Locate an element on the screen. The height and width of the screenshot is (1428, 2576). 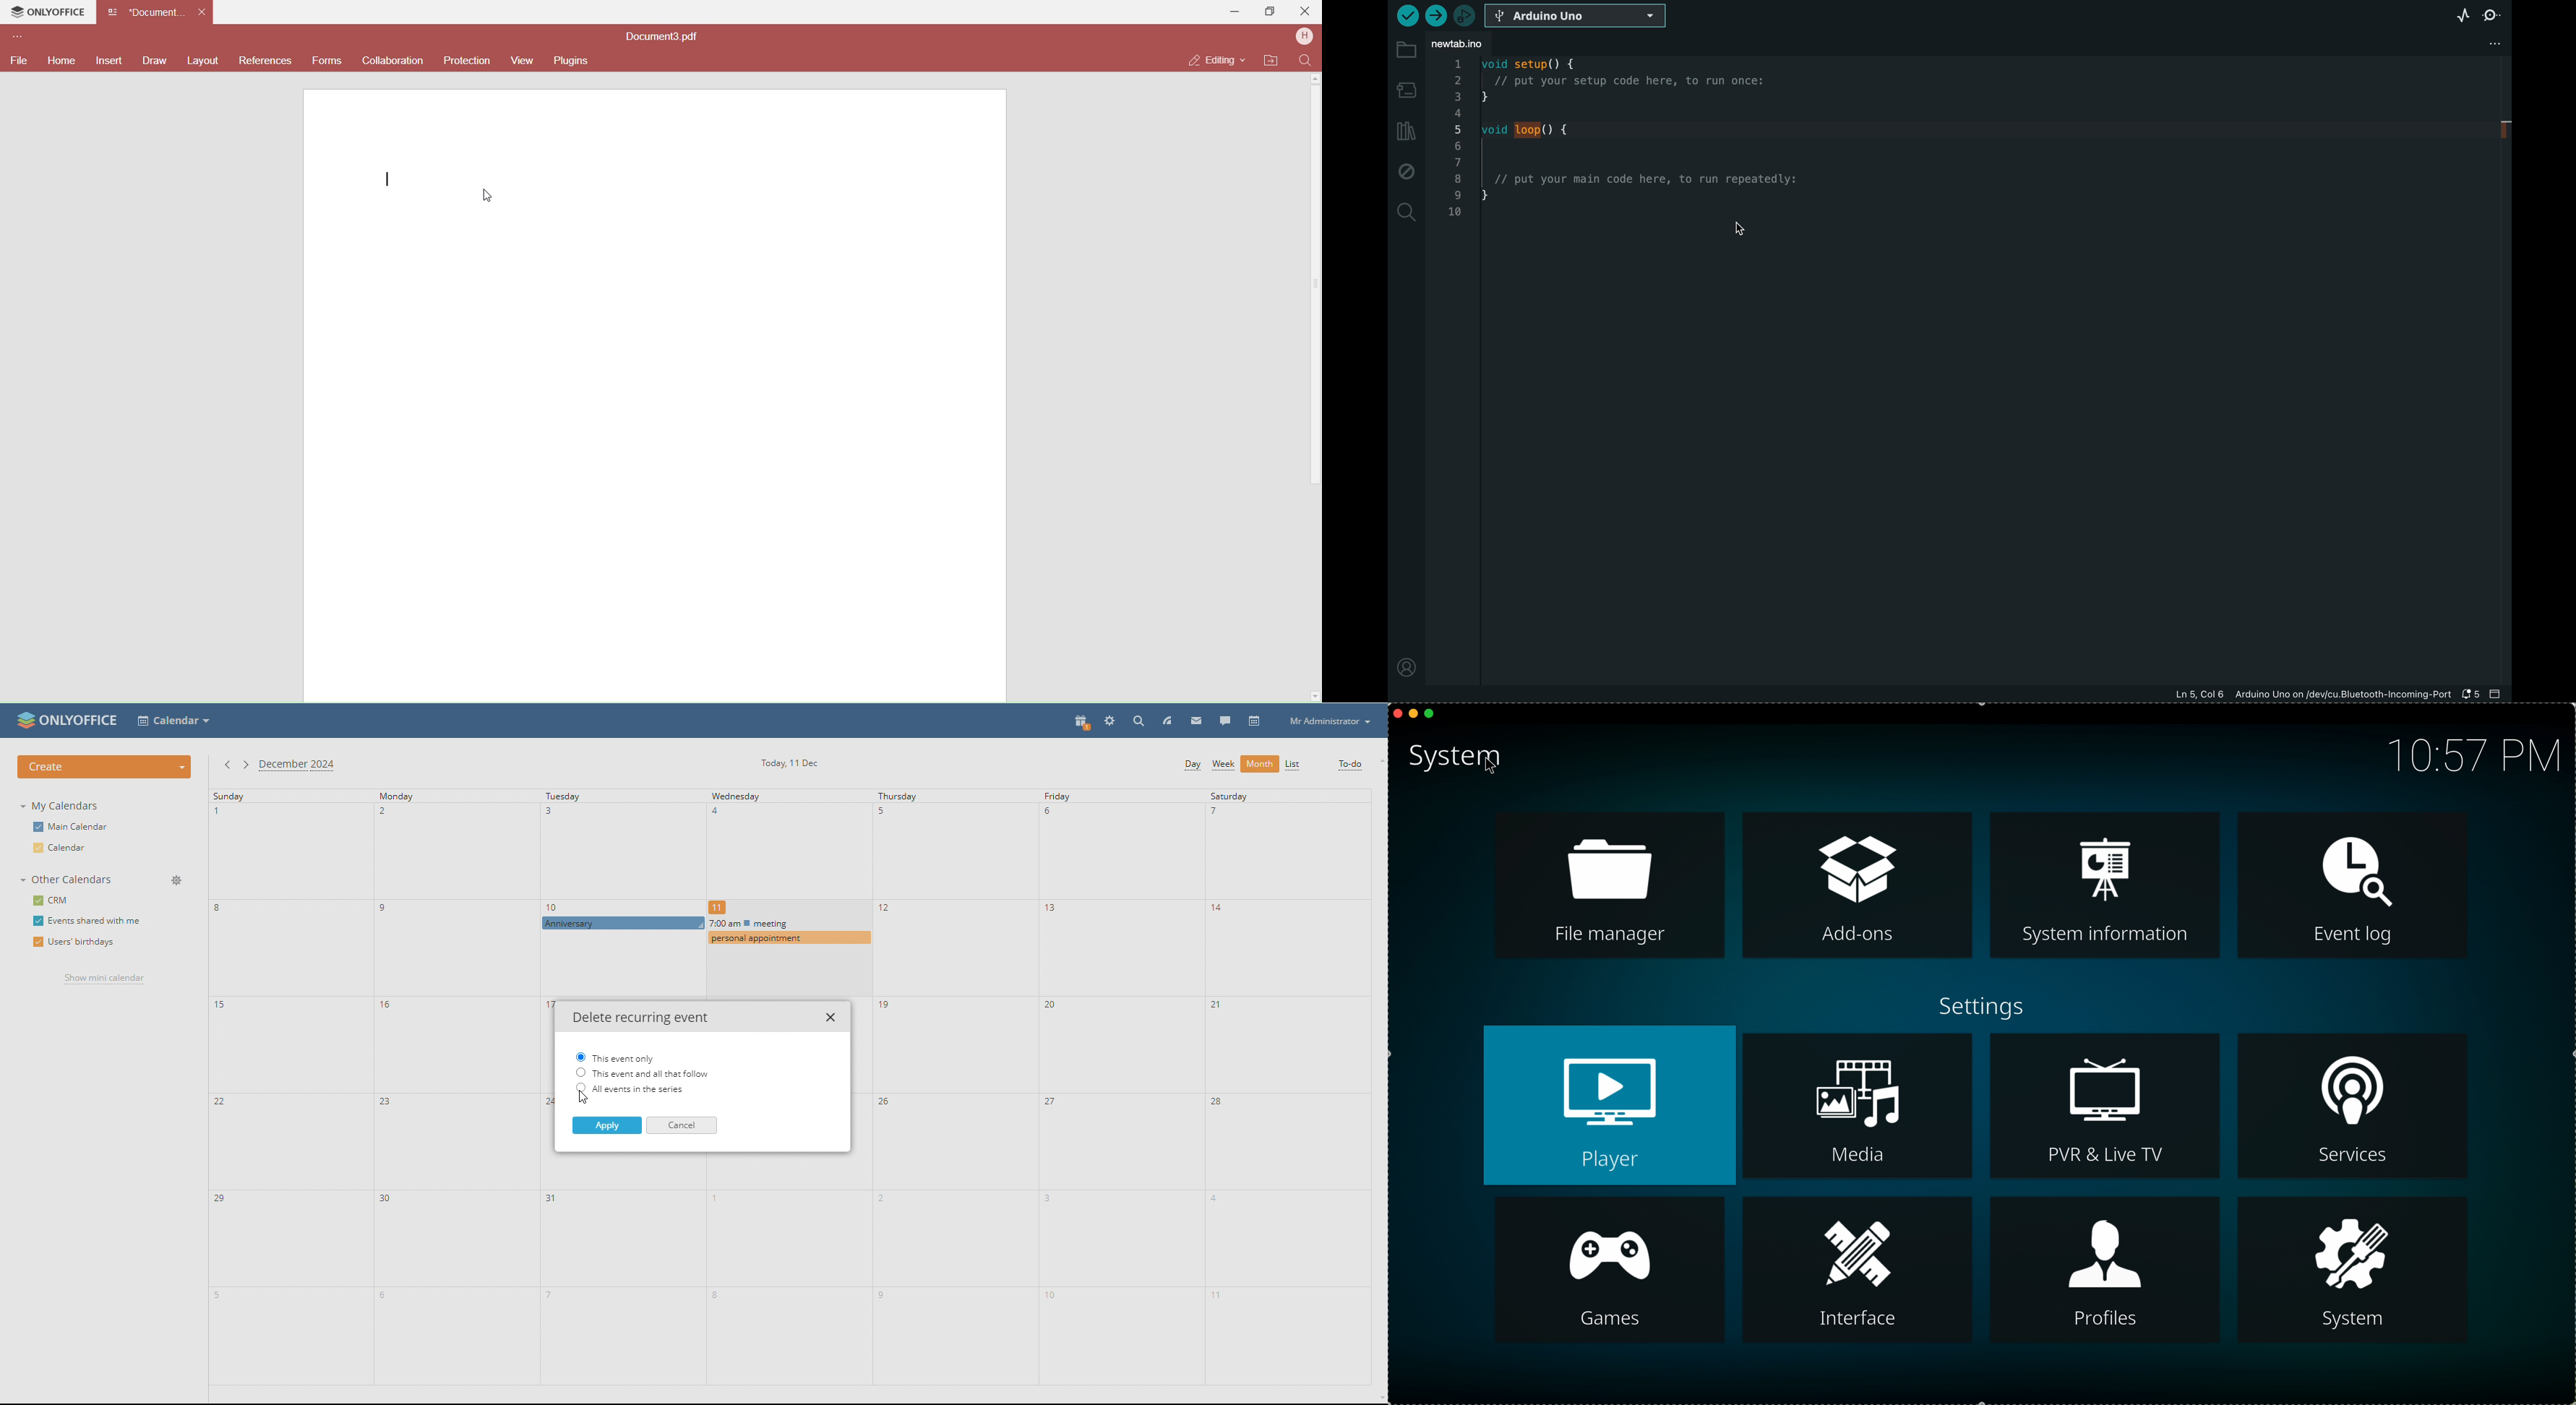
Forms is located at coordinates (327, 62).